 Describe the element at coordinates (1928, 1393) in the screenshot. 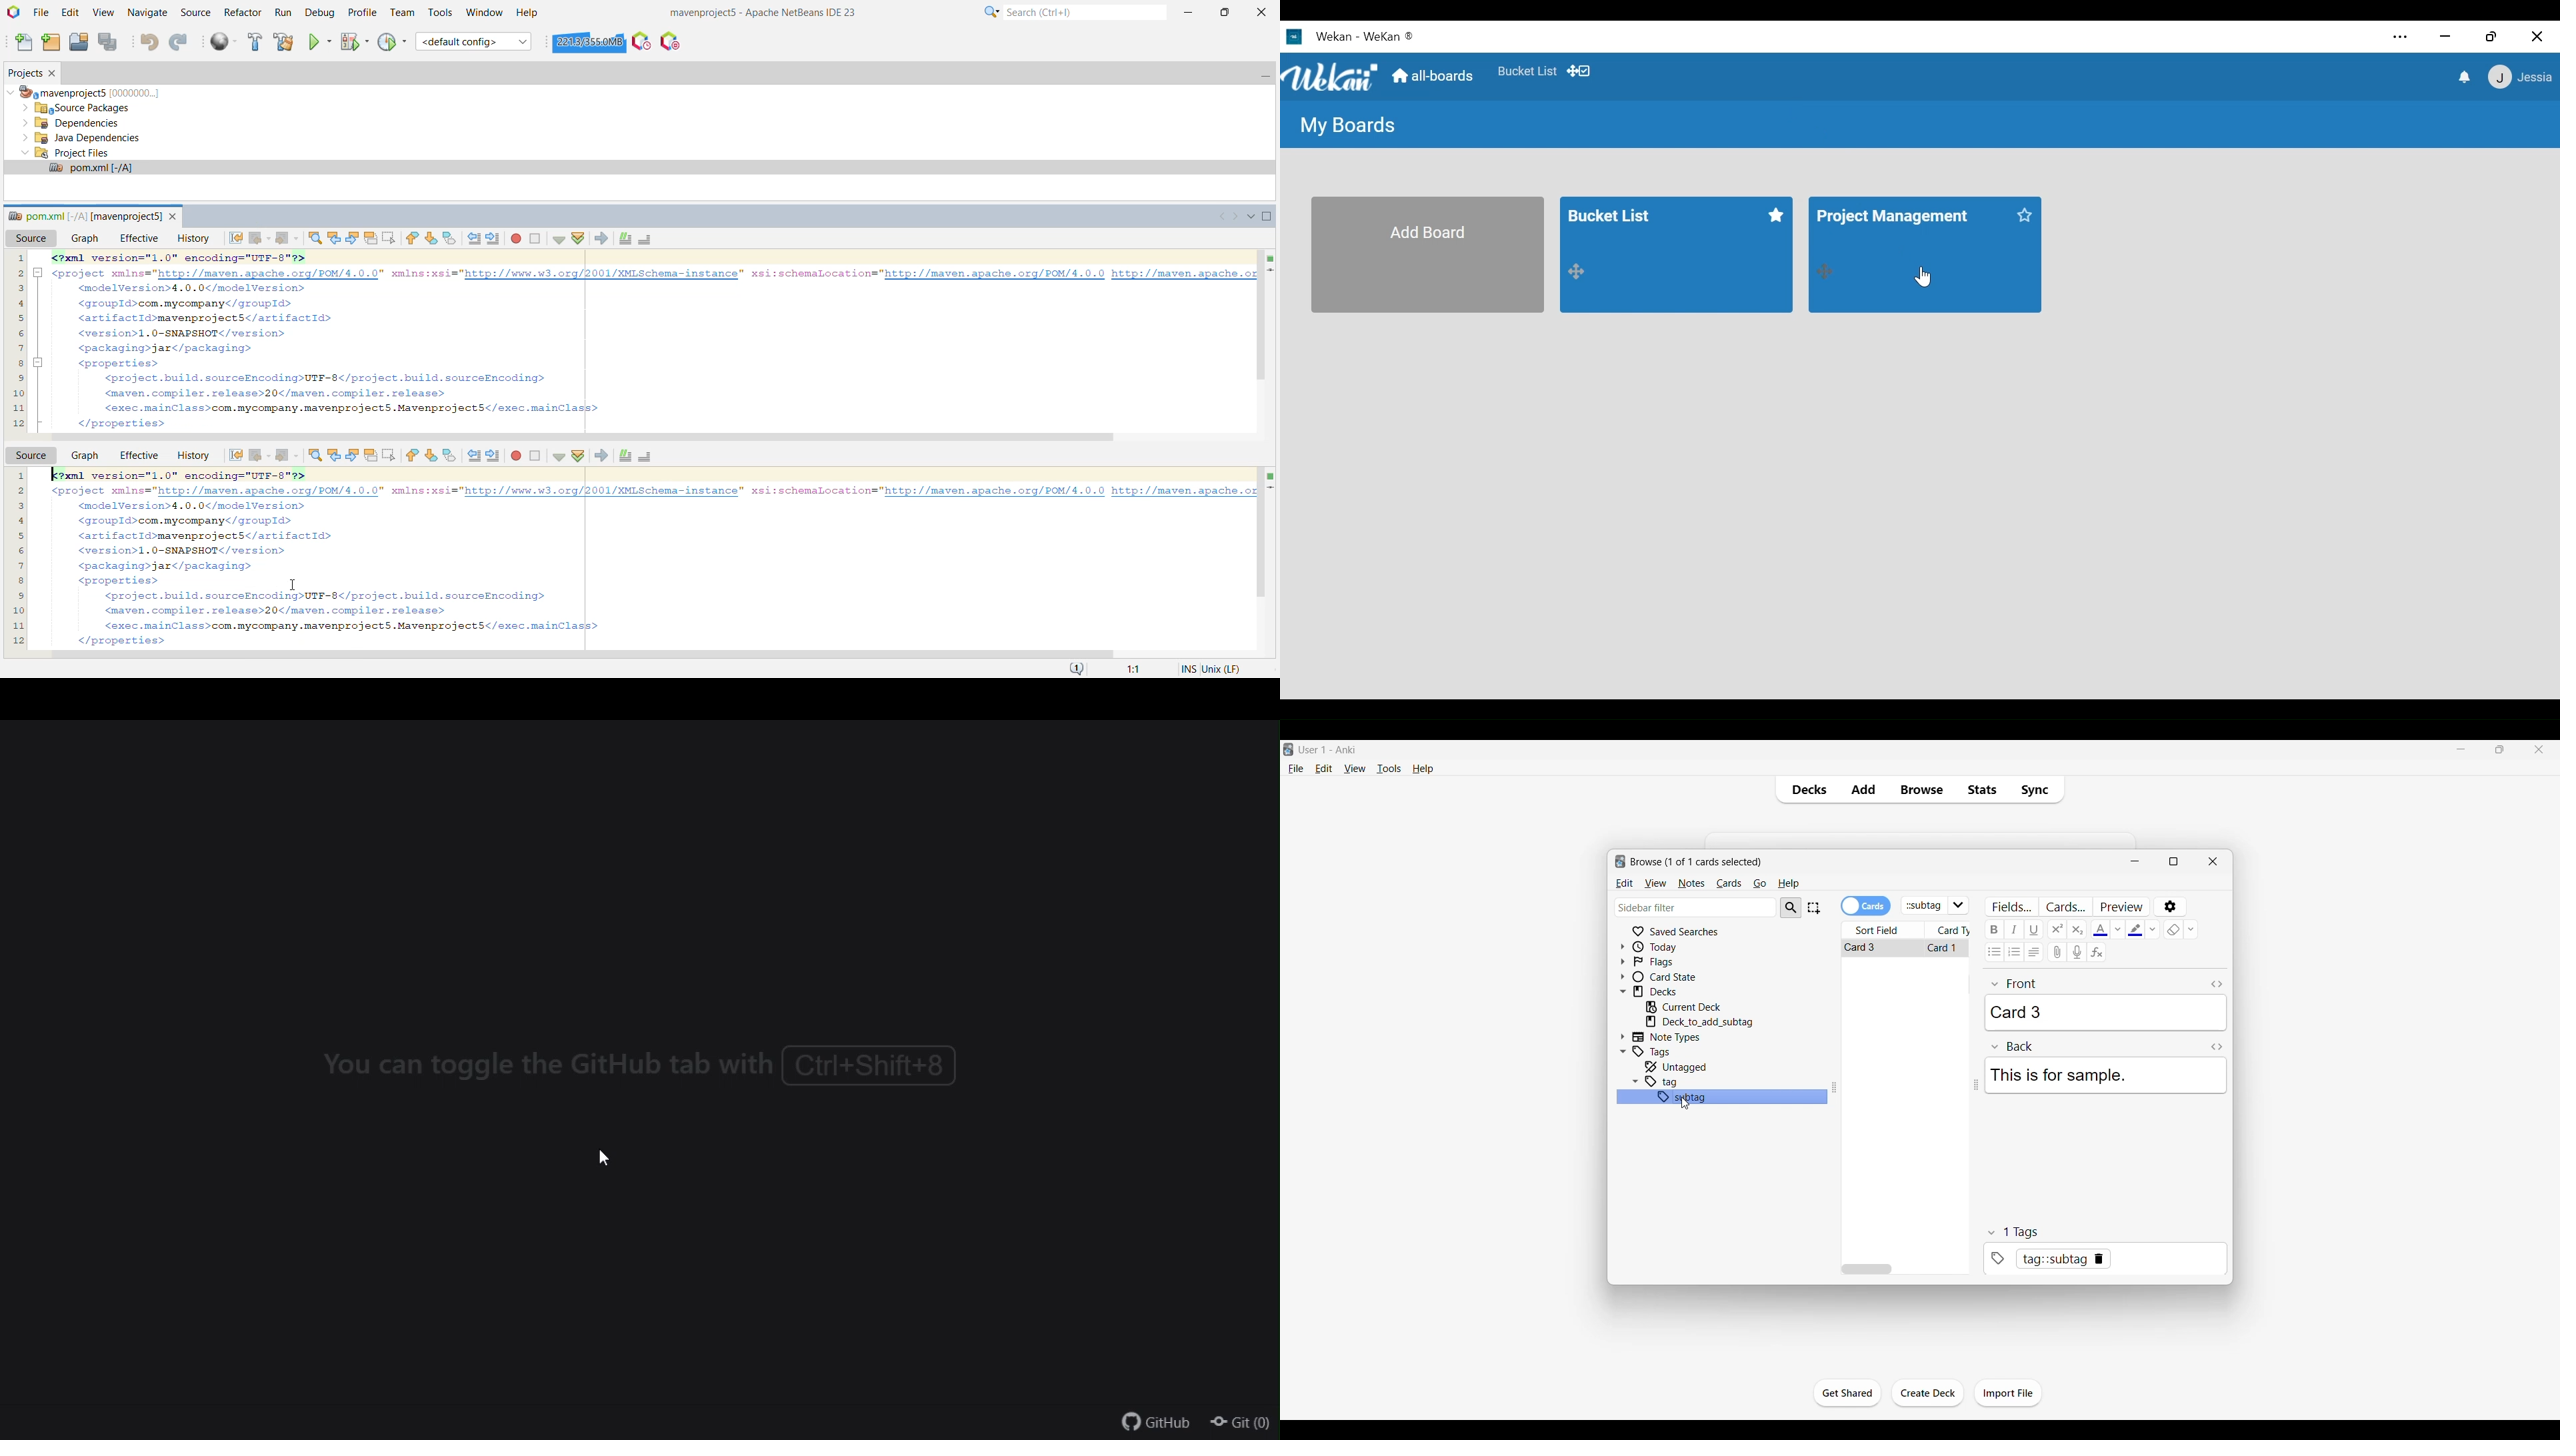

I see `Click to create another deck` at that location.